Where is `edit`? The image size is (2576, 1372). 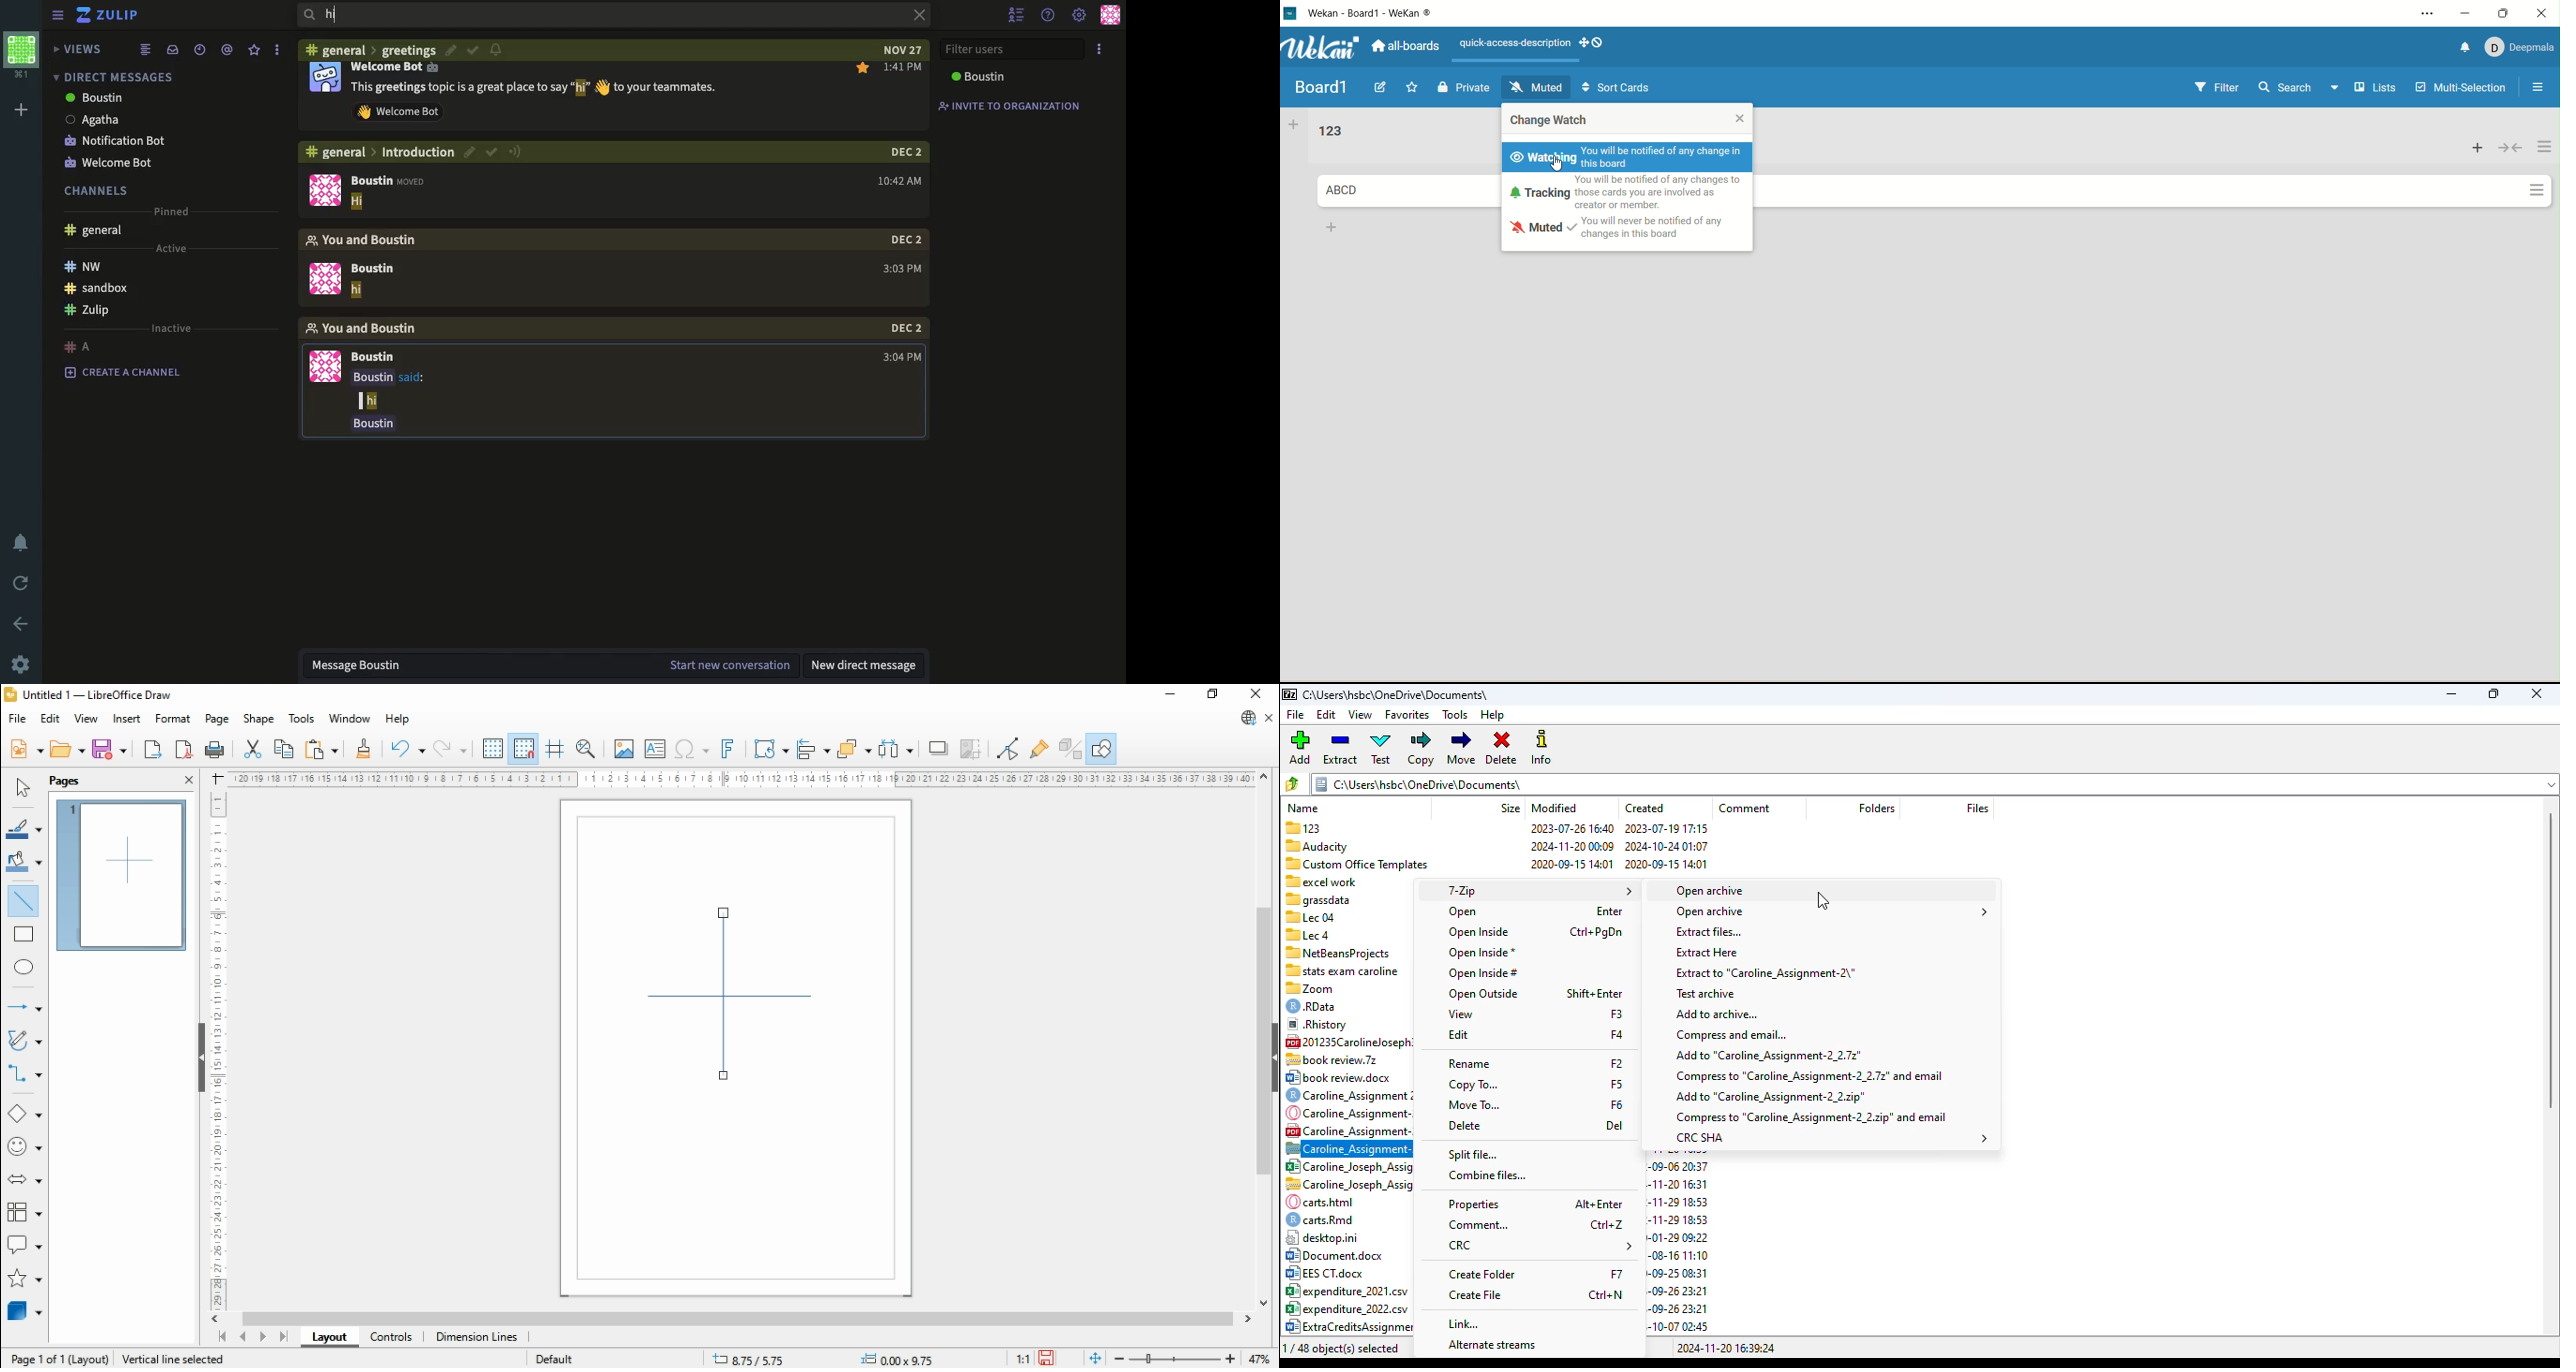
edit is located at coordinates (50, 720).